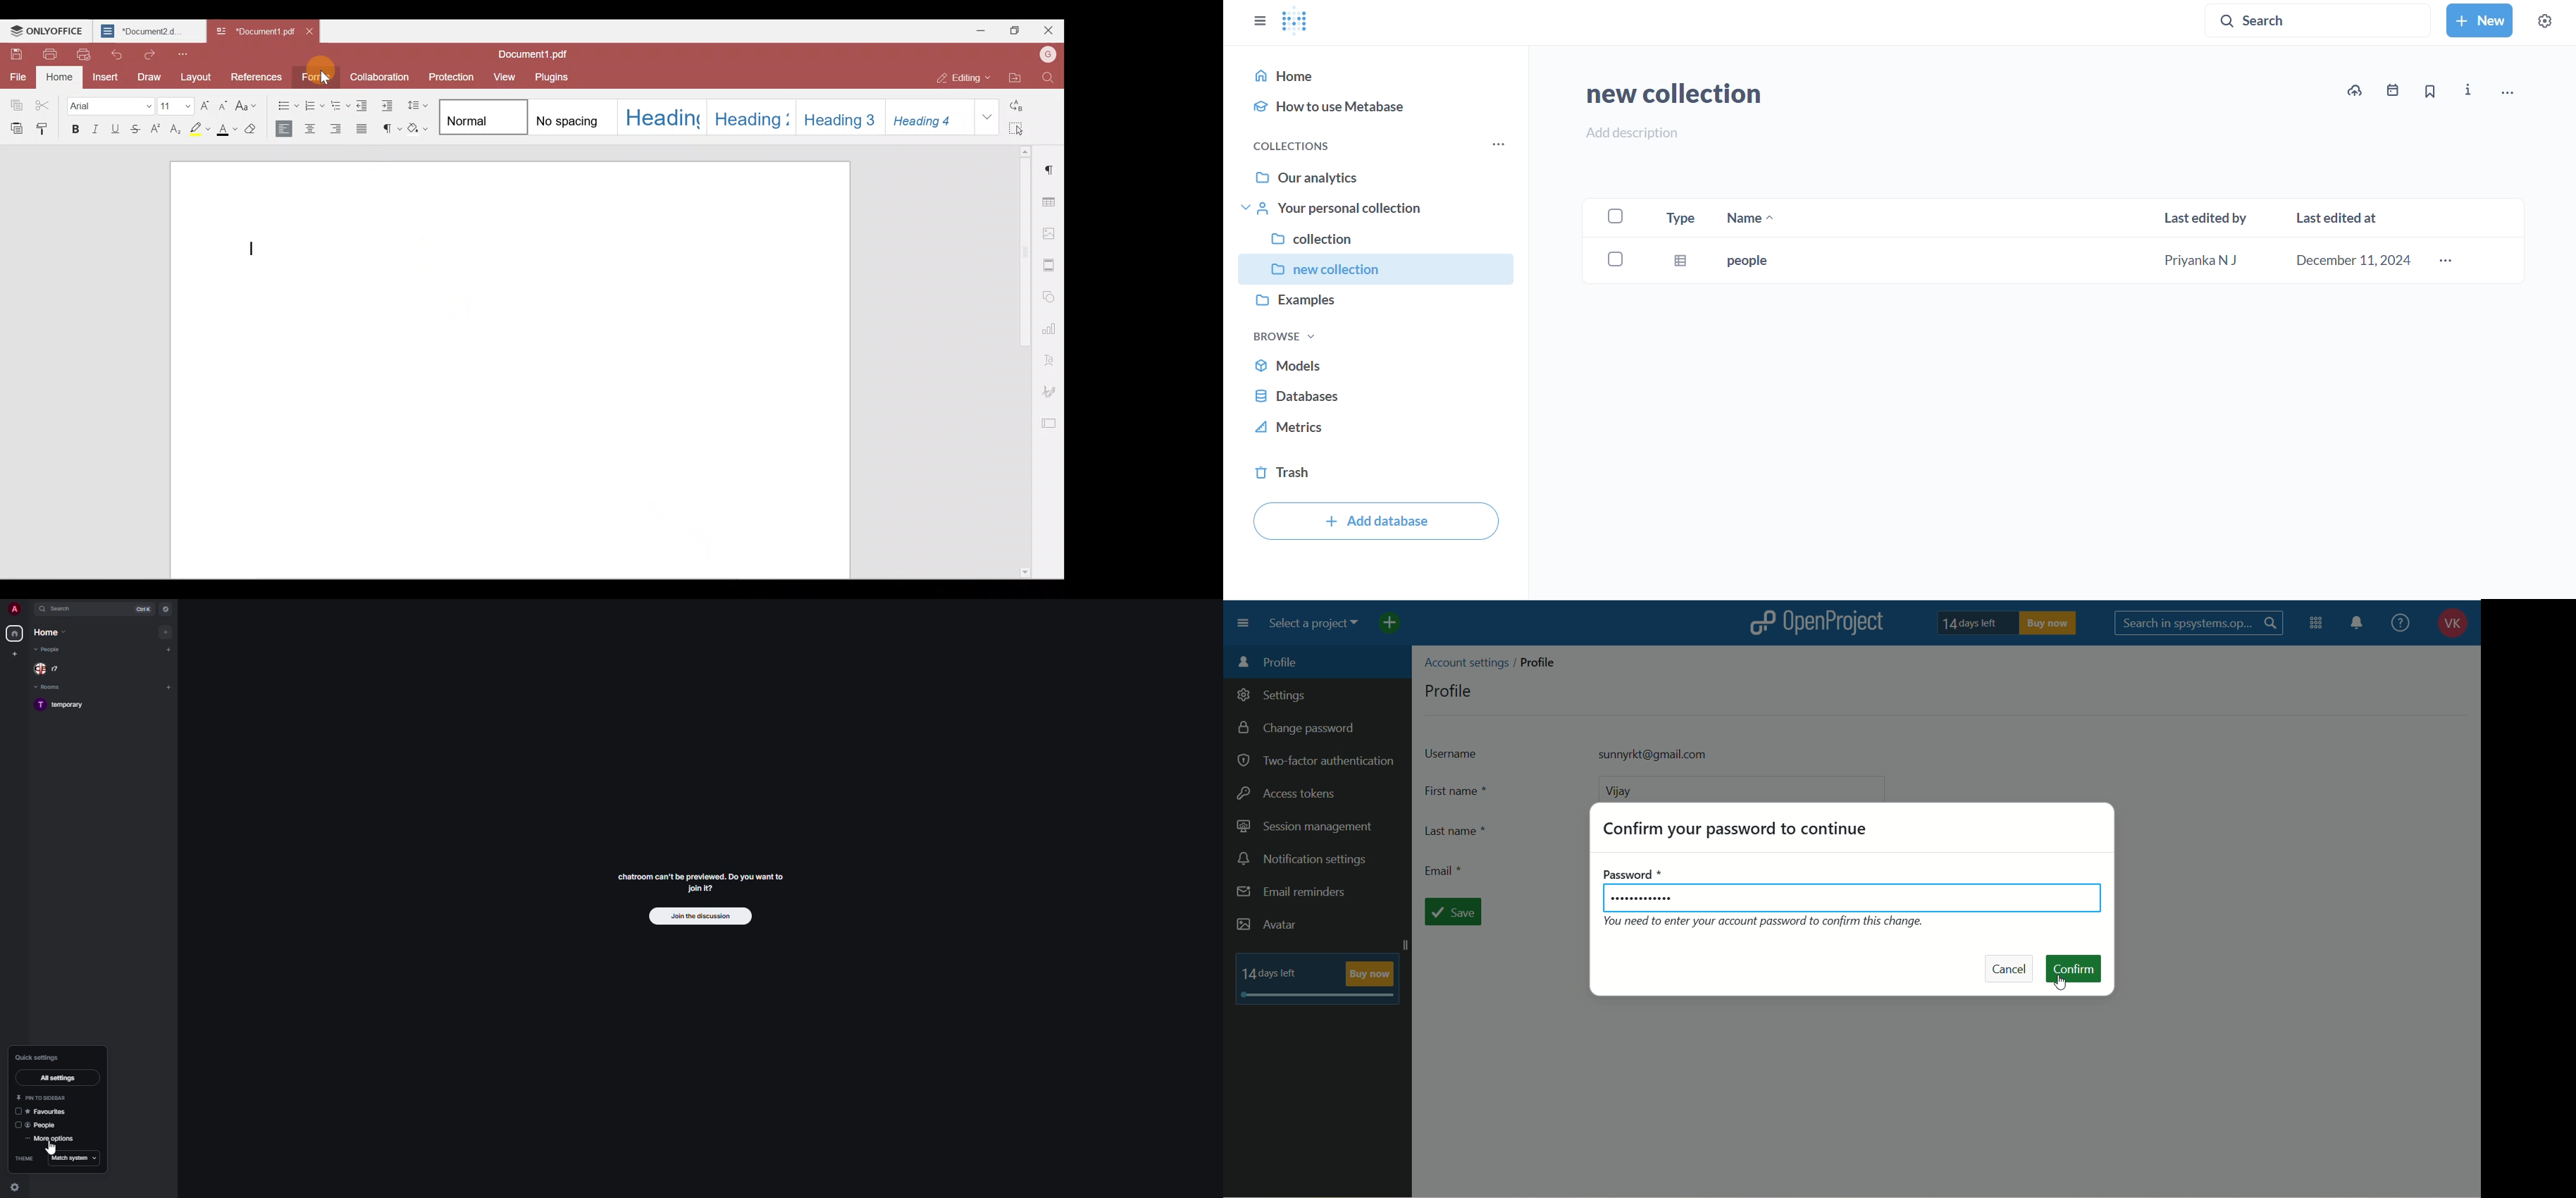 This screenshot has width=2576, height=1204. What do you see at coordinates (1378, 431) in the screenshot?
I see `metrics` at bounding box center [1378, 431].